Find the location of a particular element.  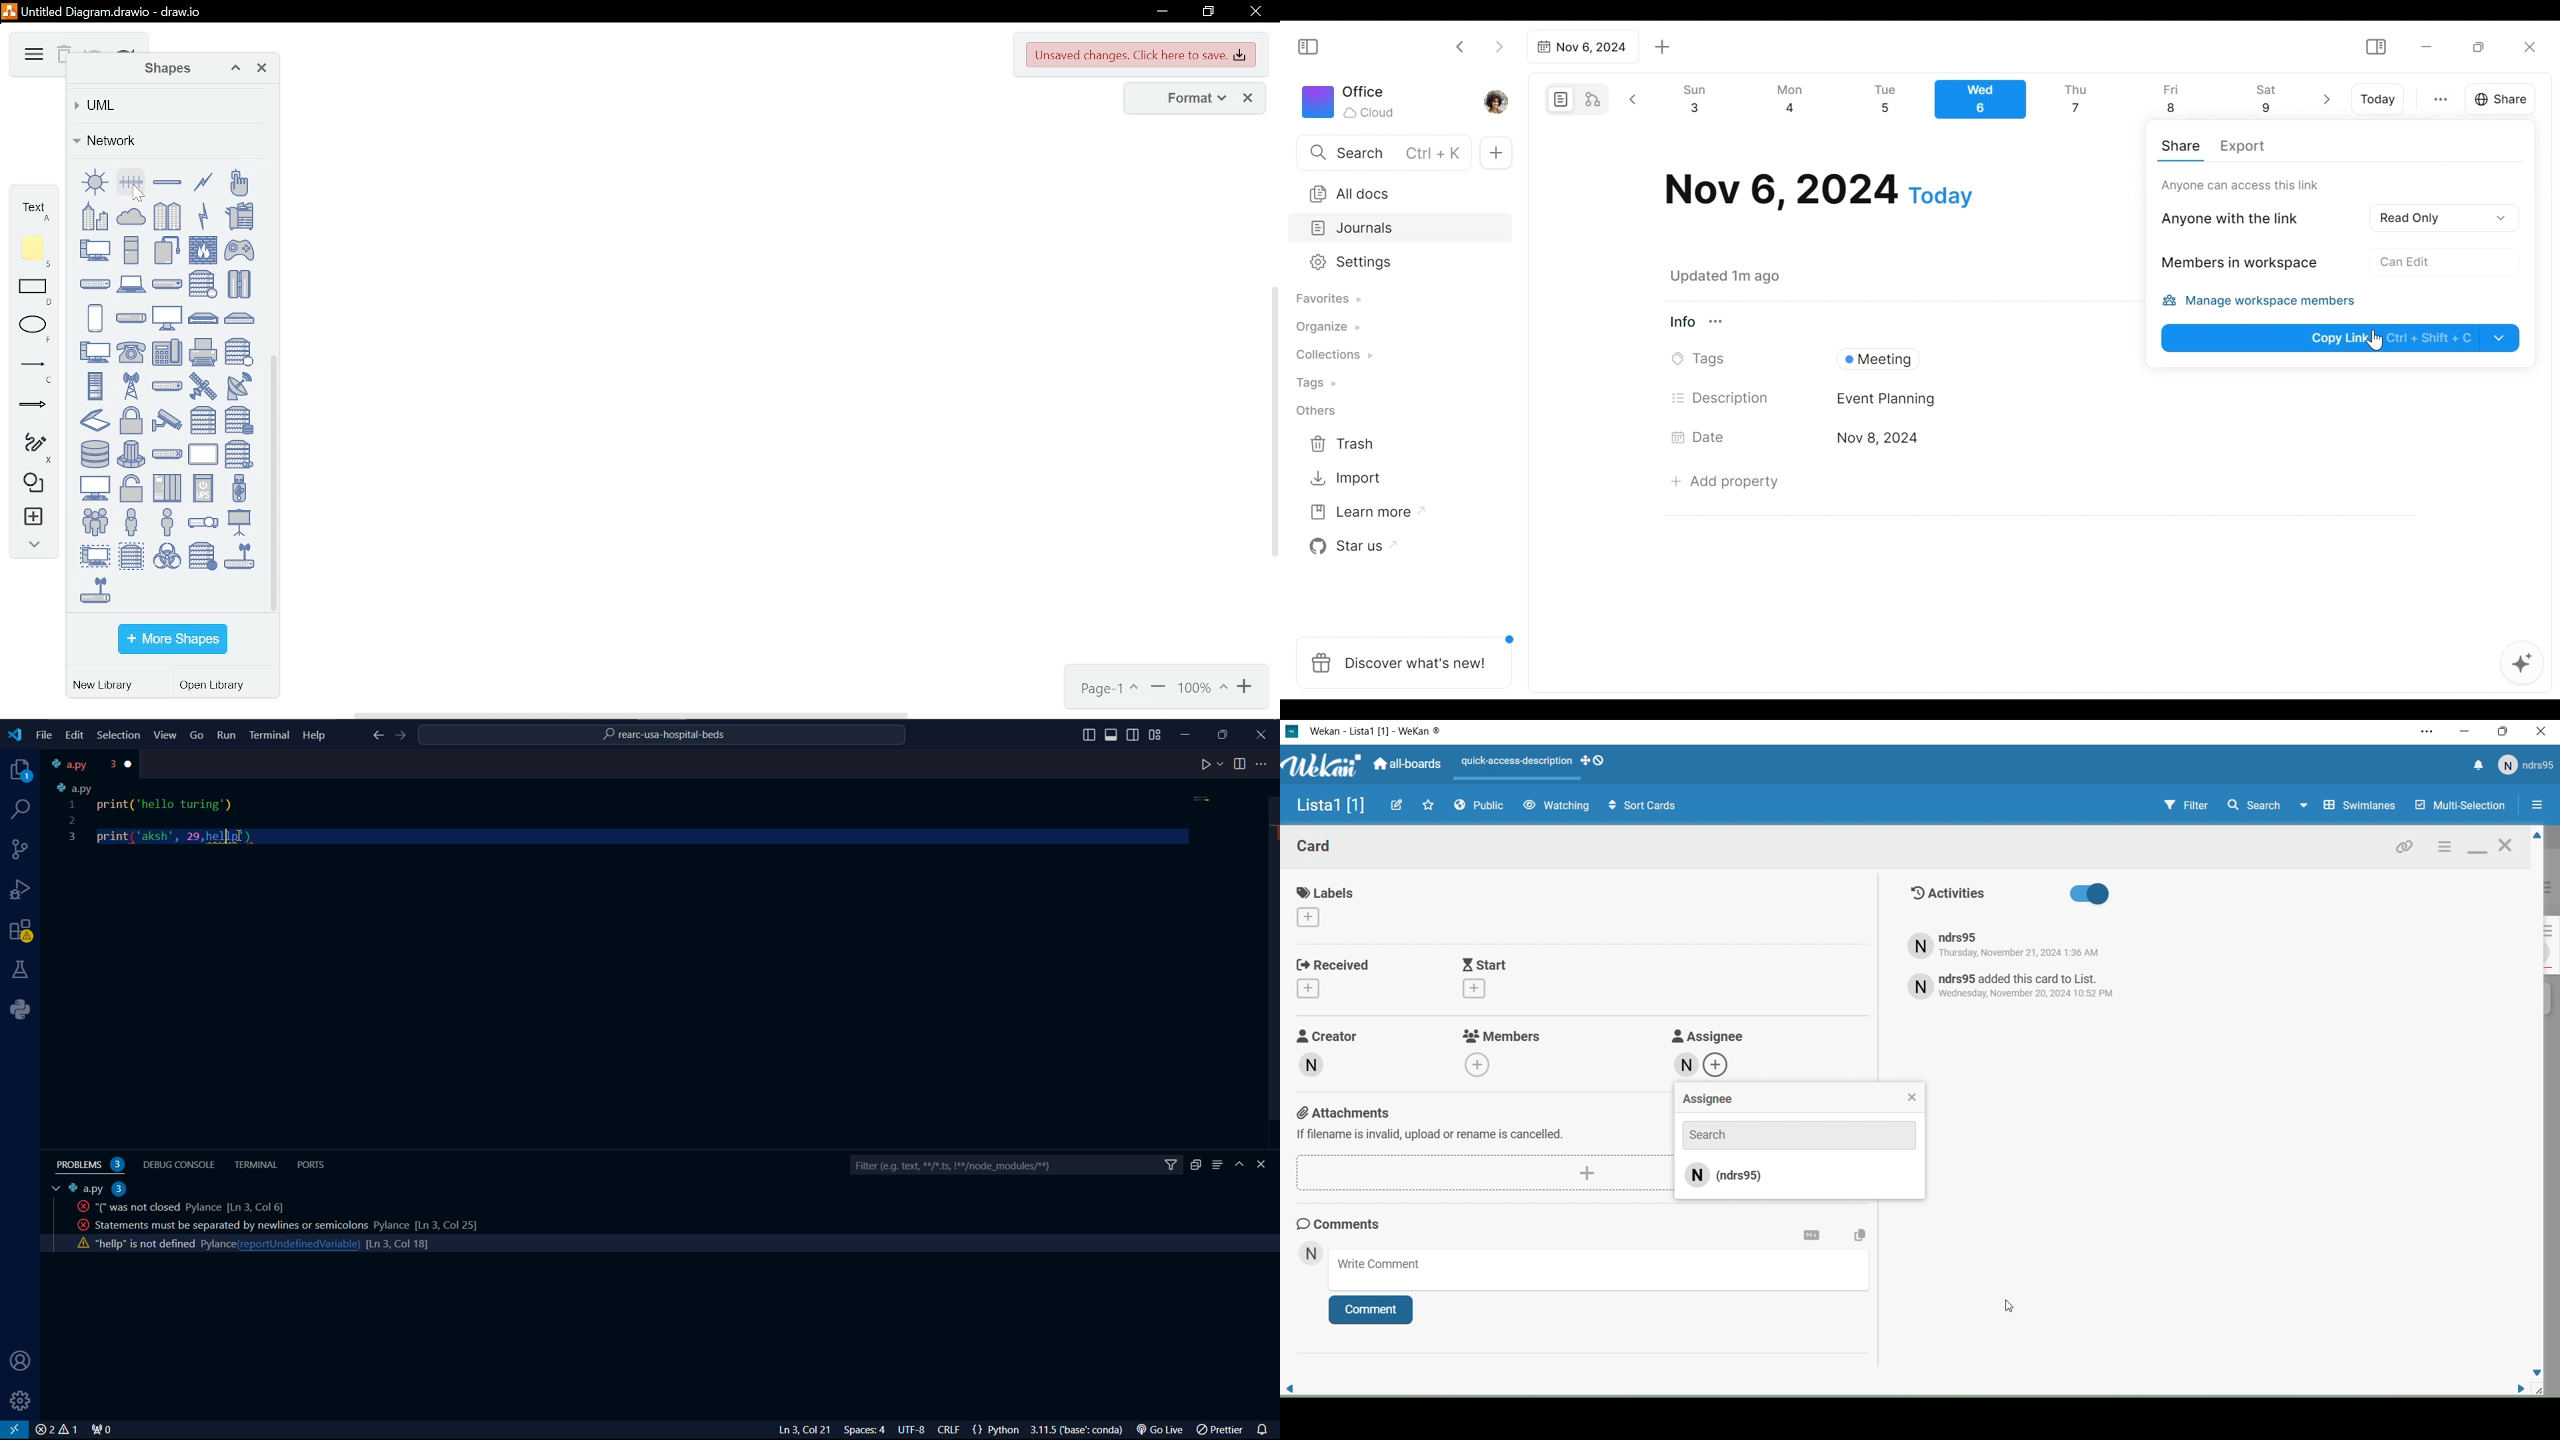

close is located at coordinates (262, 70).